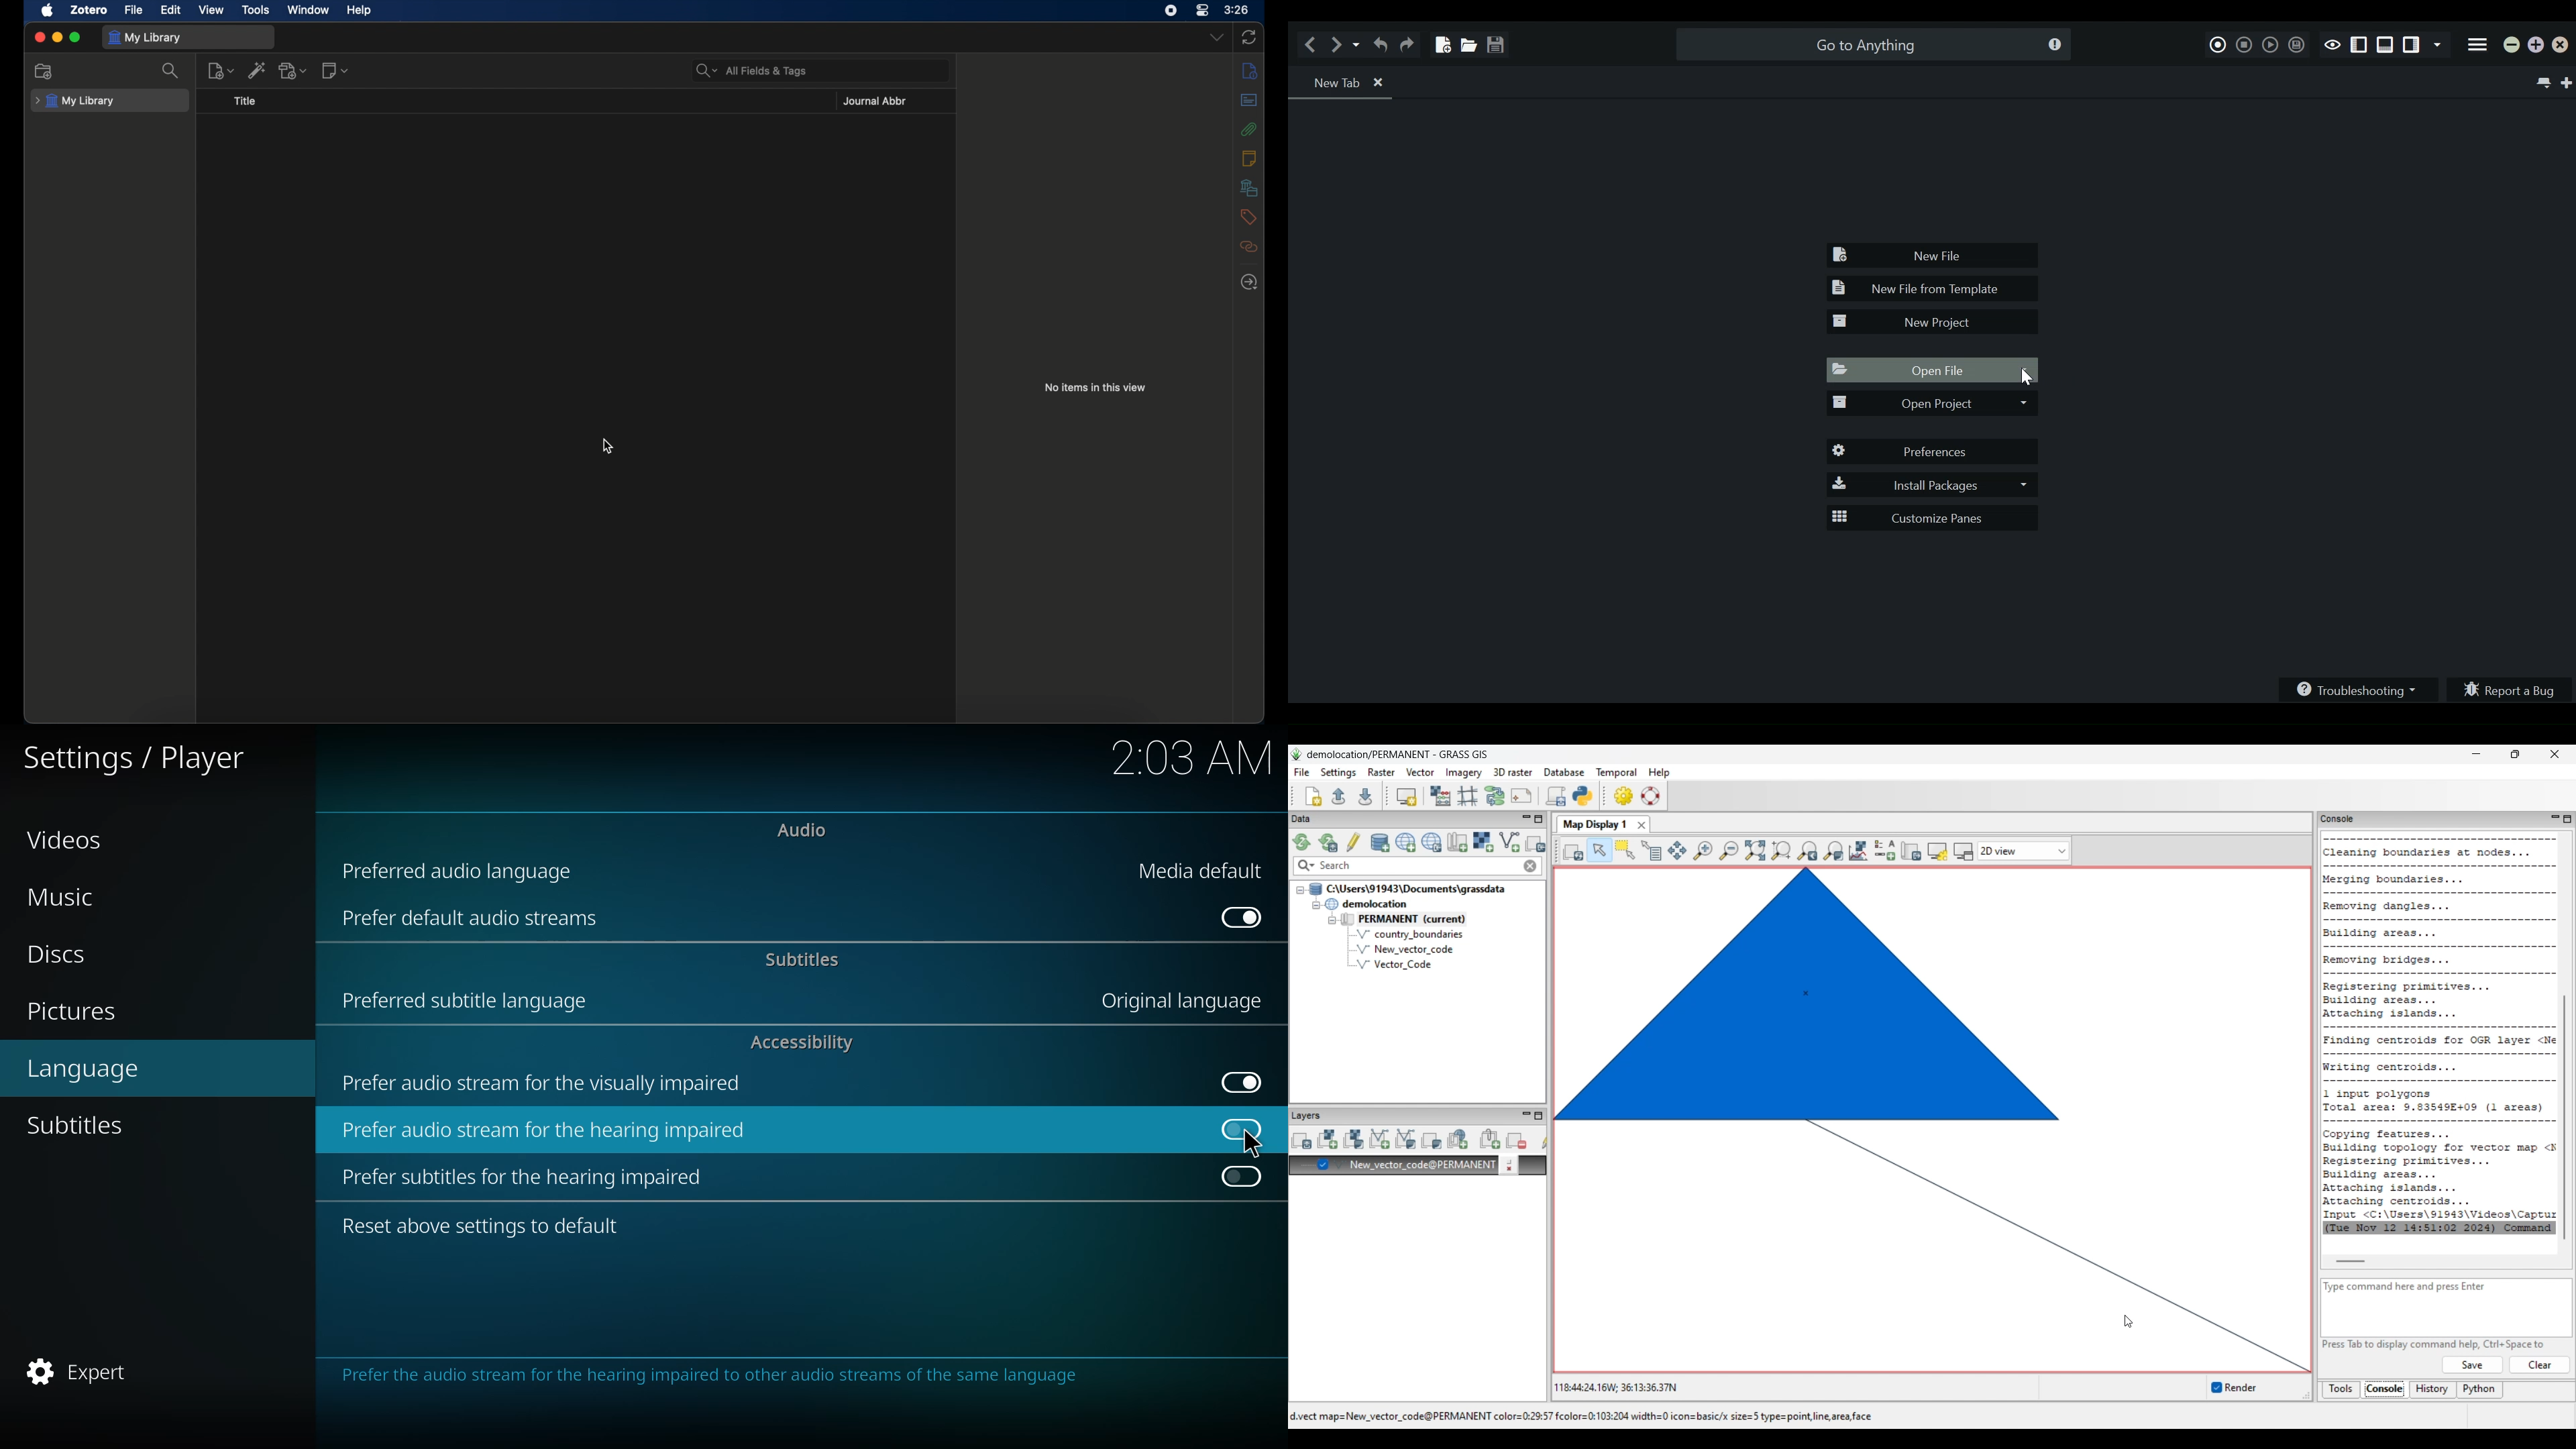 The height and width of the screenshot is (1456, 2576). What do you see at coordinates (1171, 10) in the screenshot?
I see `screen recorder` at bounding box center [1171, 10].